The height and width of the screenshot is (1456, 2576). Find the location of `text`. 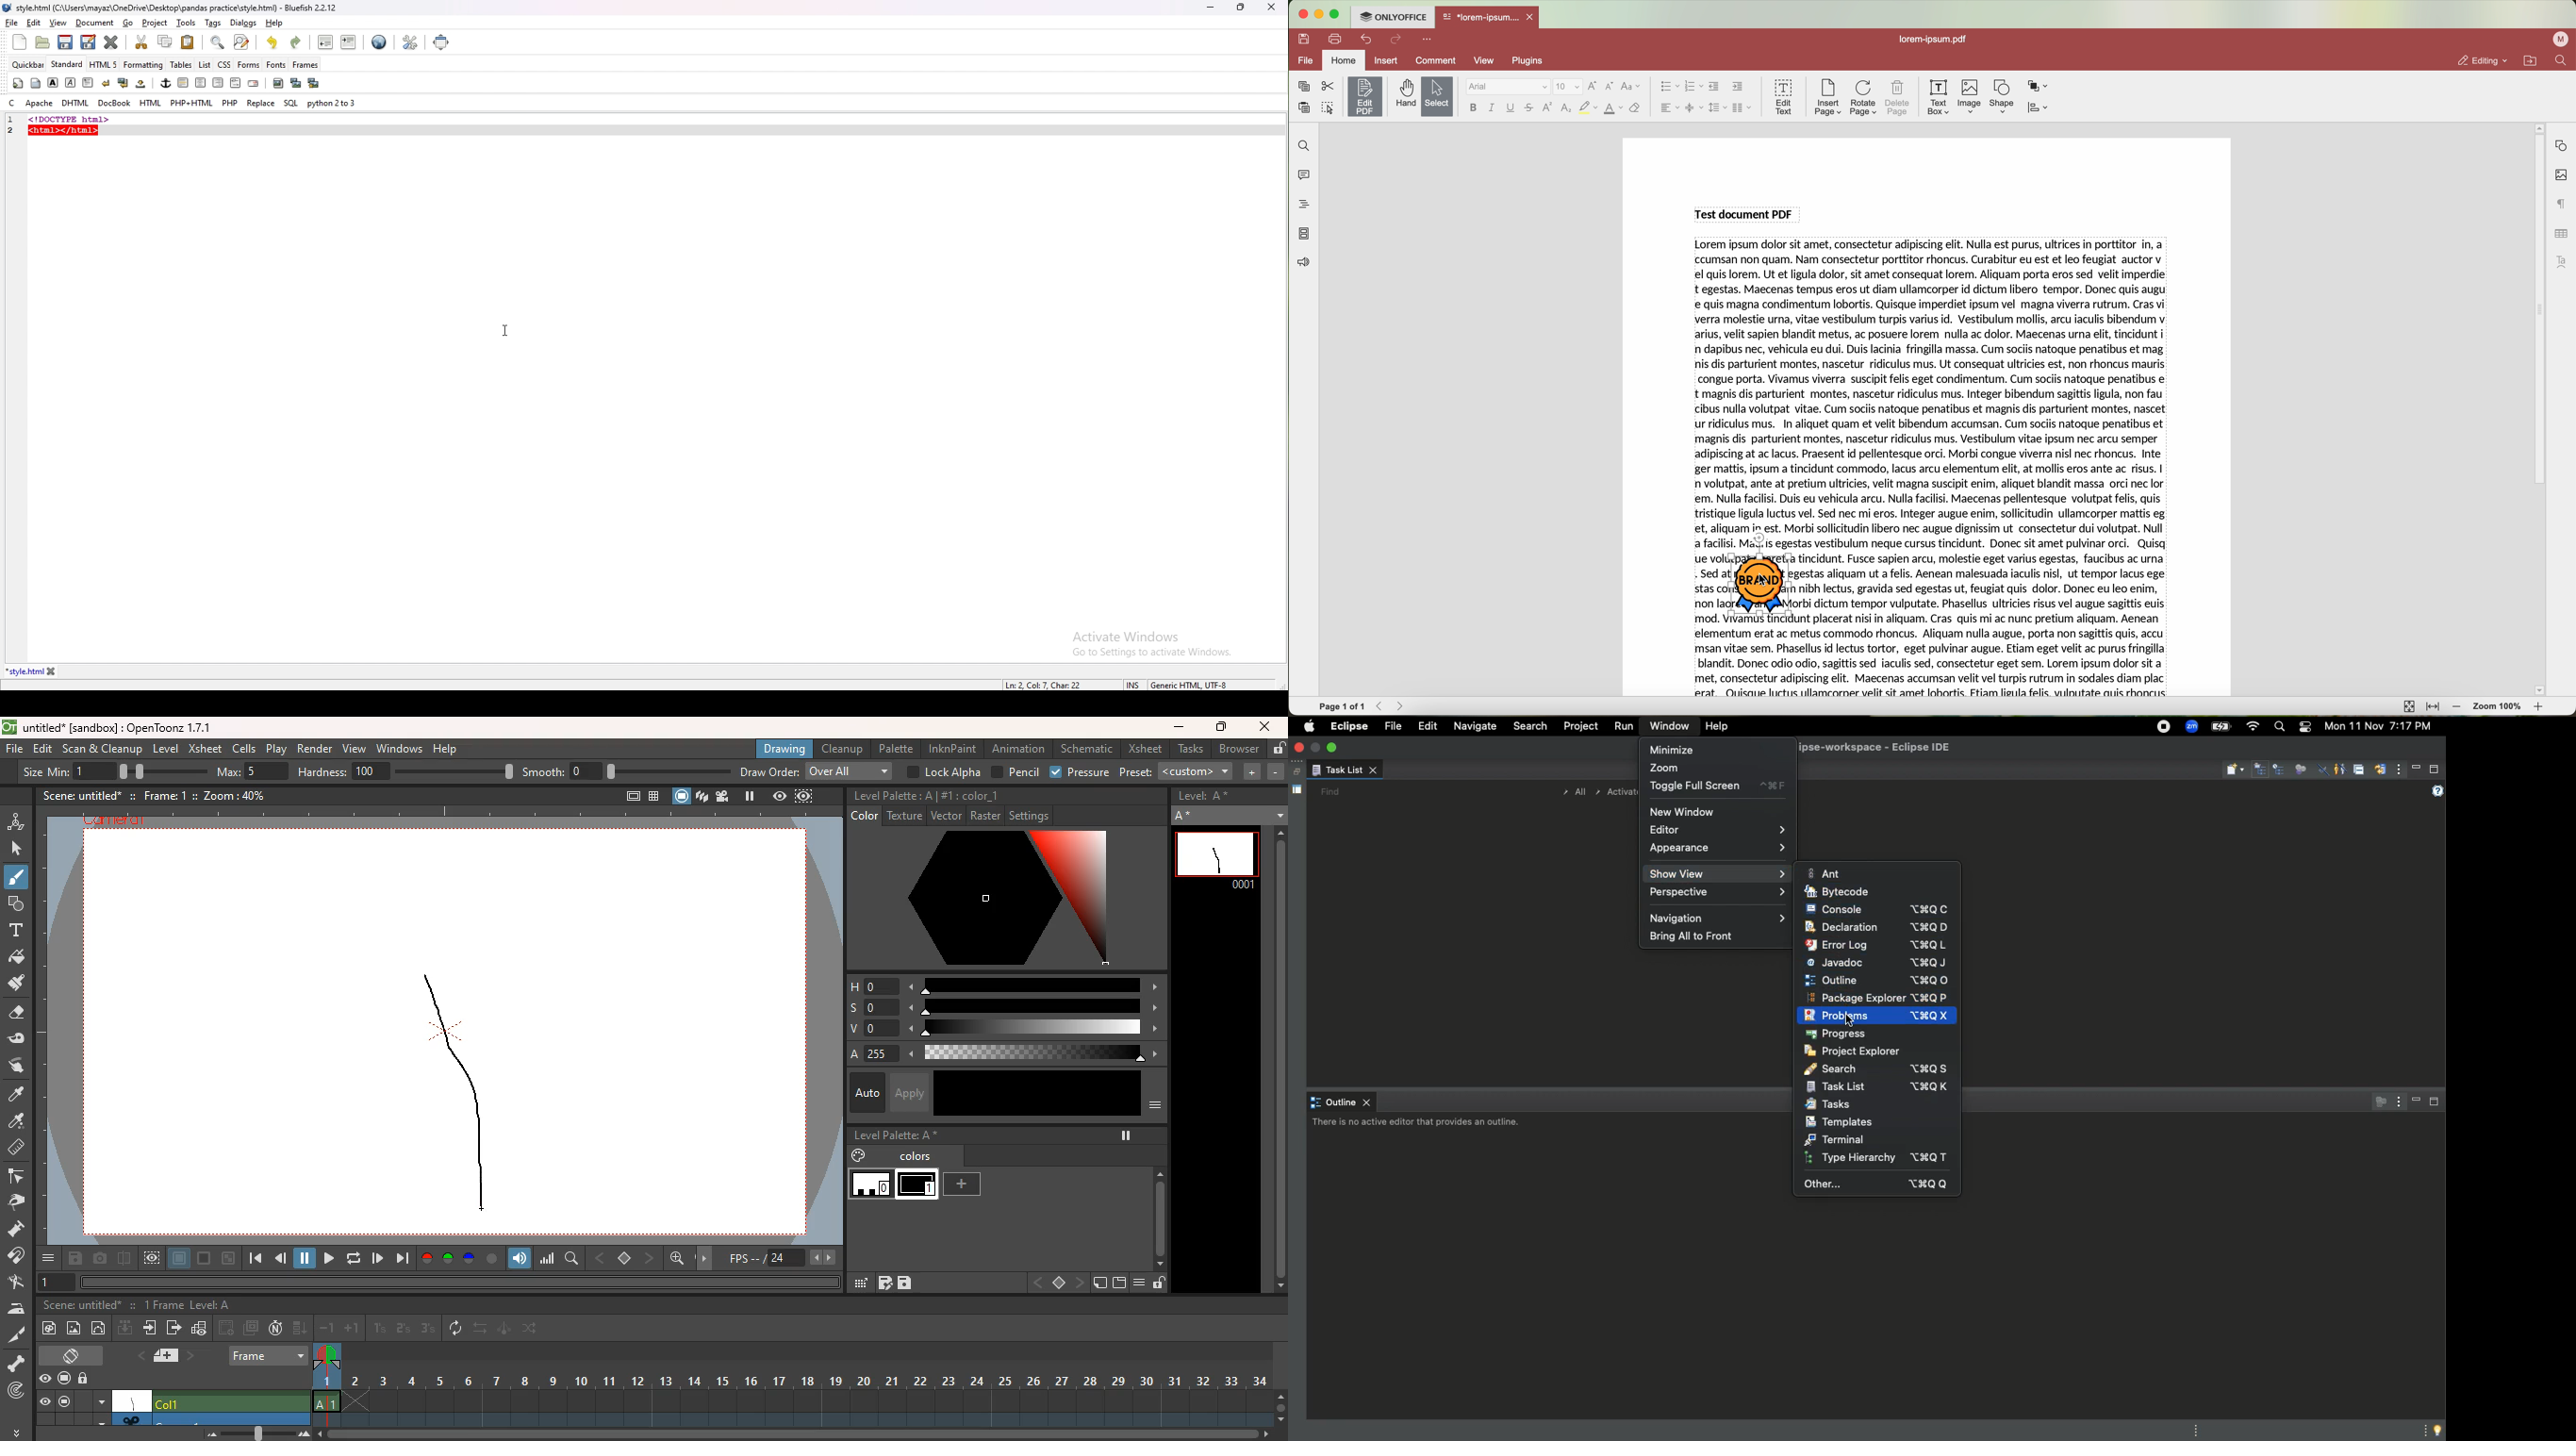

text is located at coordinates (16, 932).